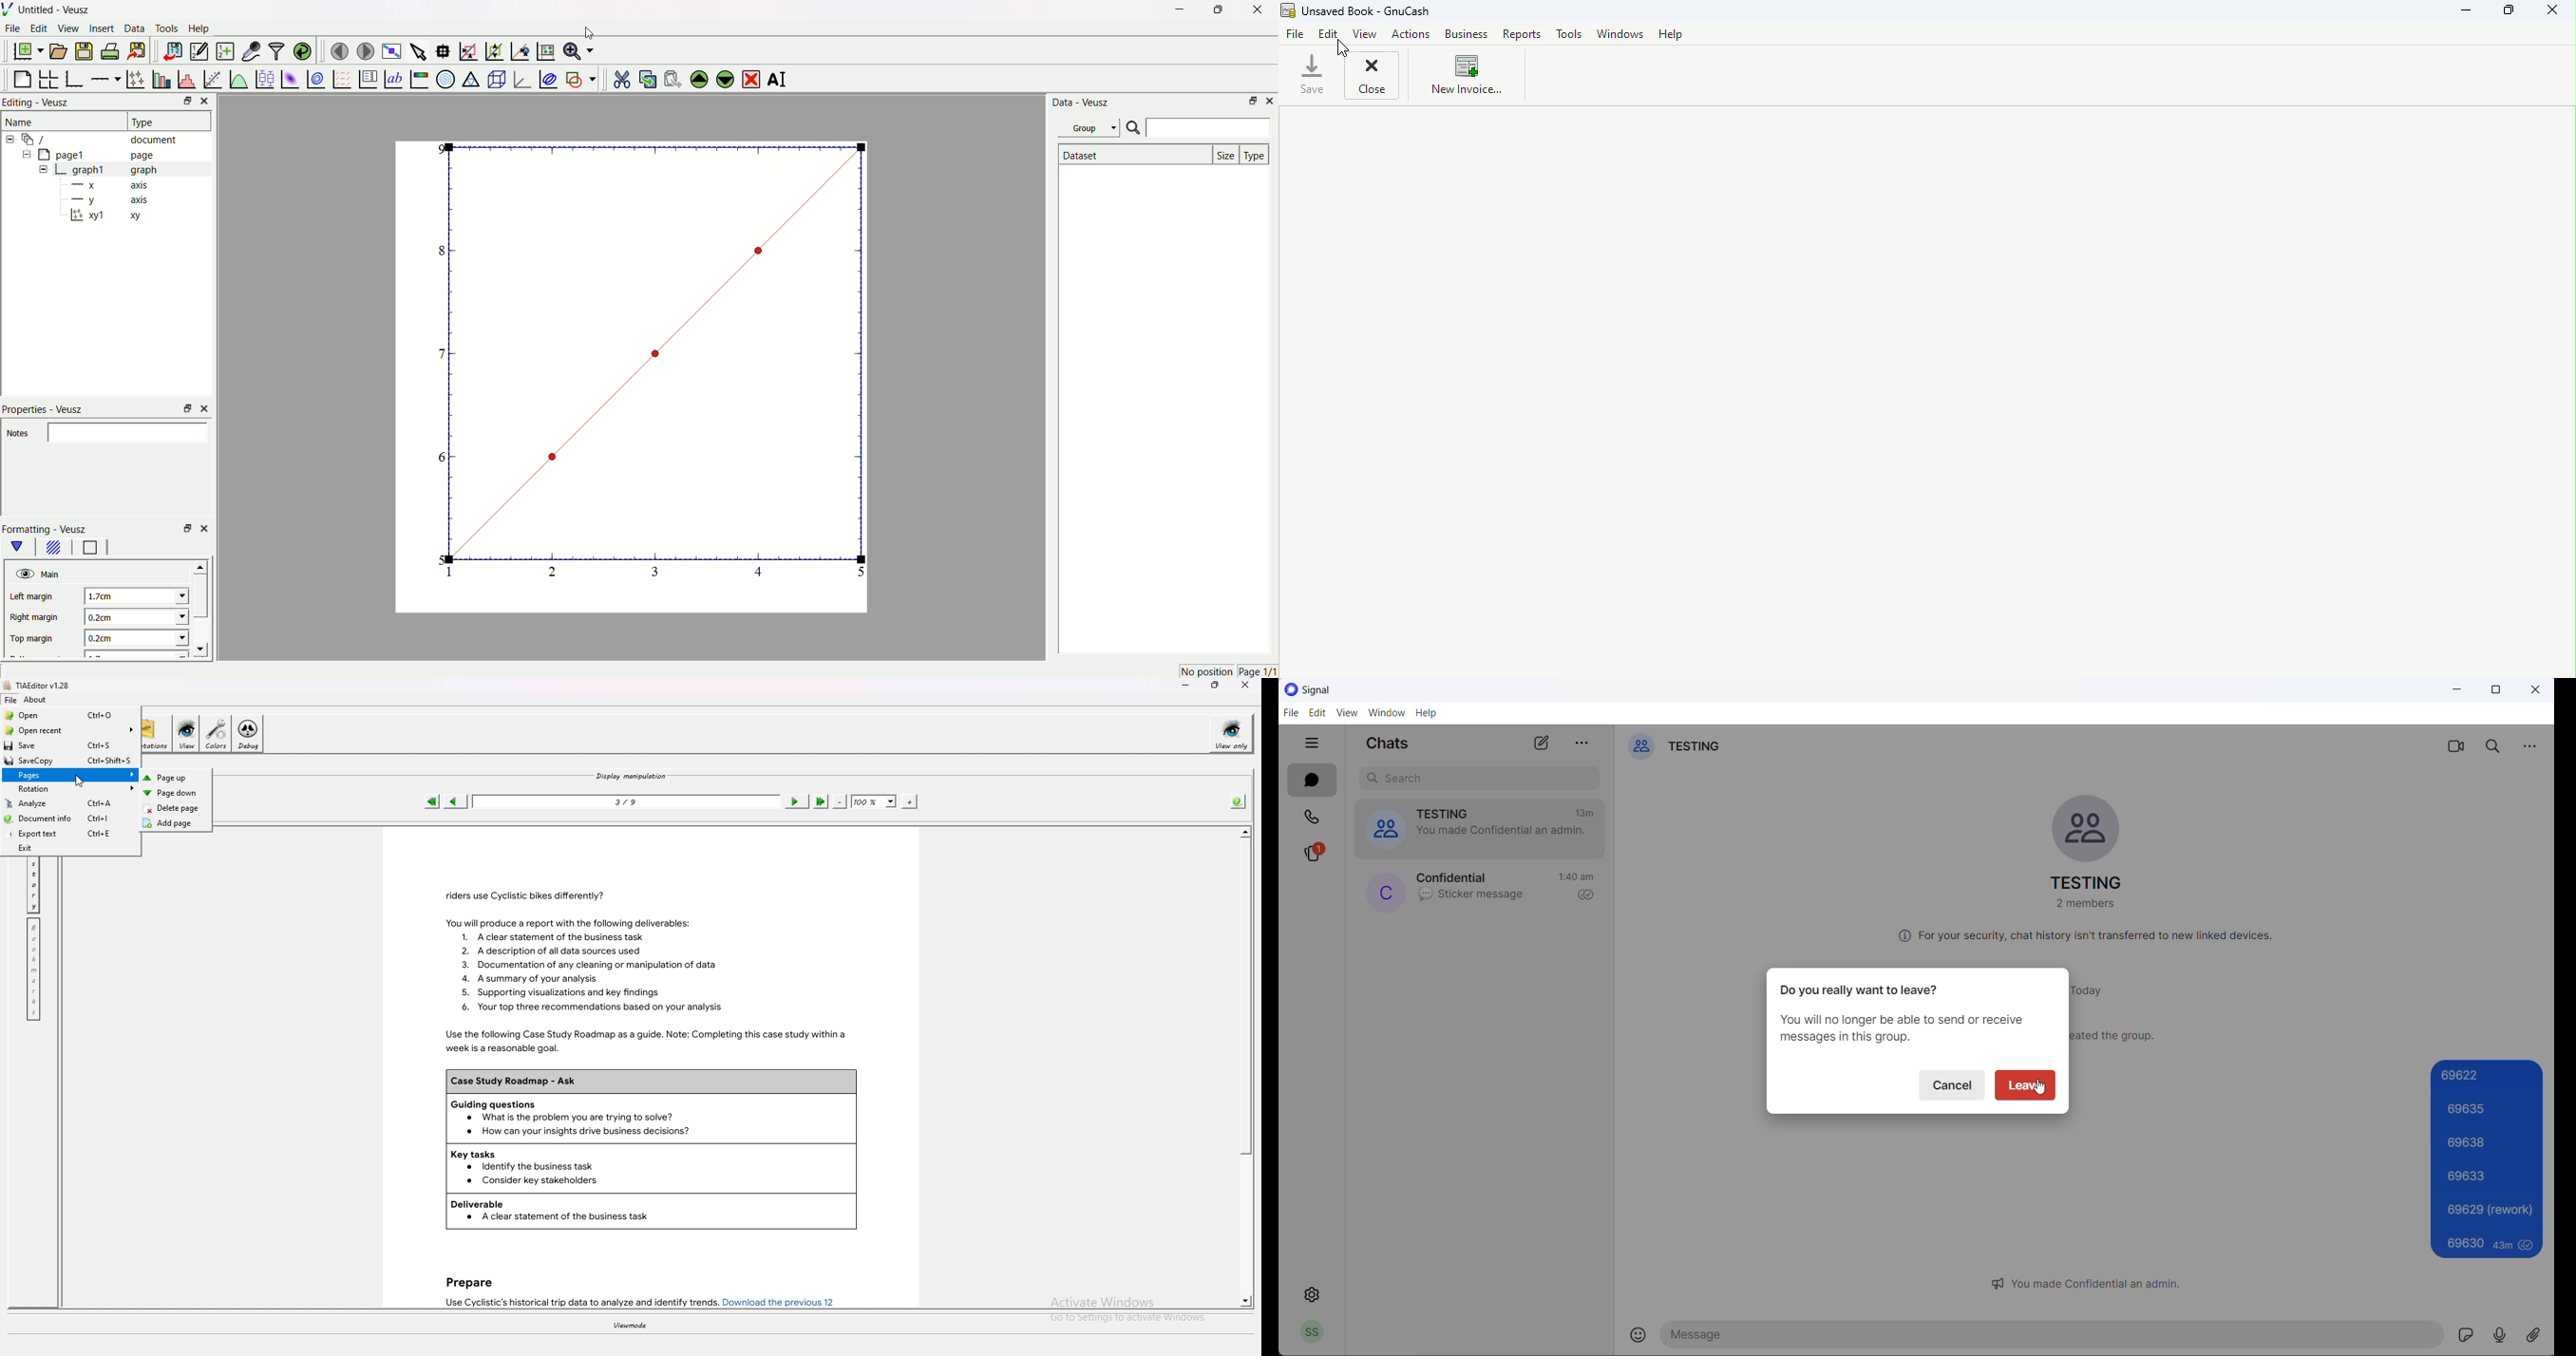 The height and width of the screenshot is (1372, 2576). I want to click on Close, so click(1253, 11).